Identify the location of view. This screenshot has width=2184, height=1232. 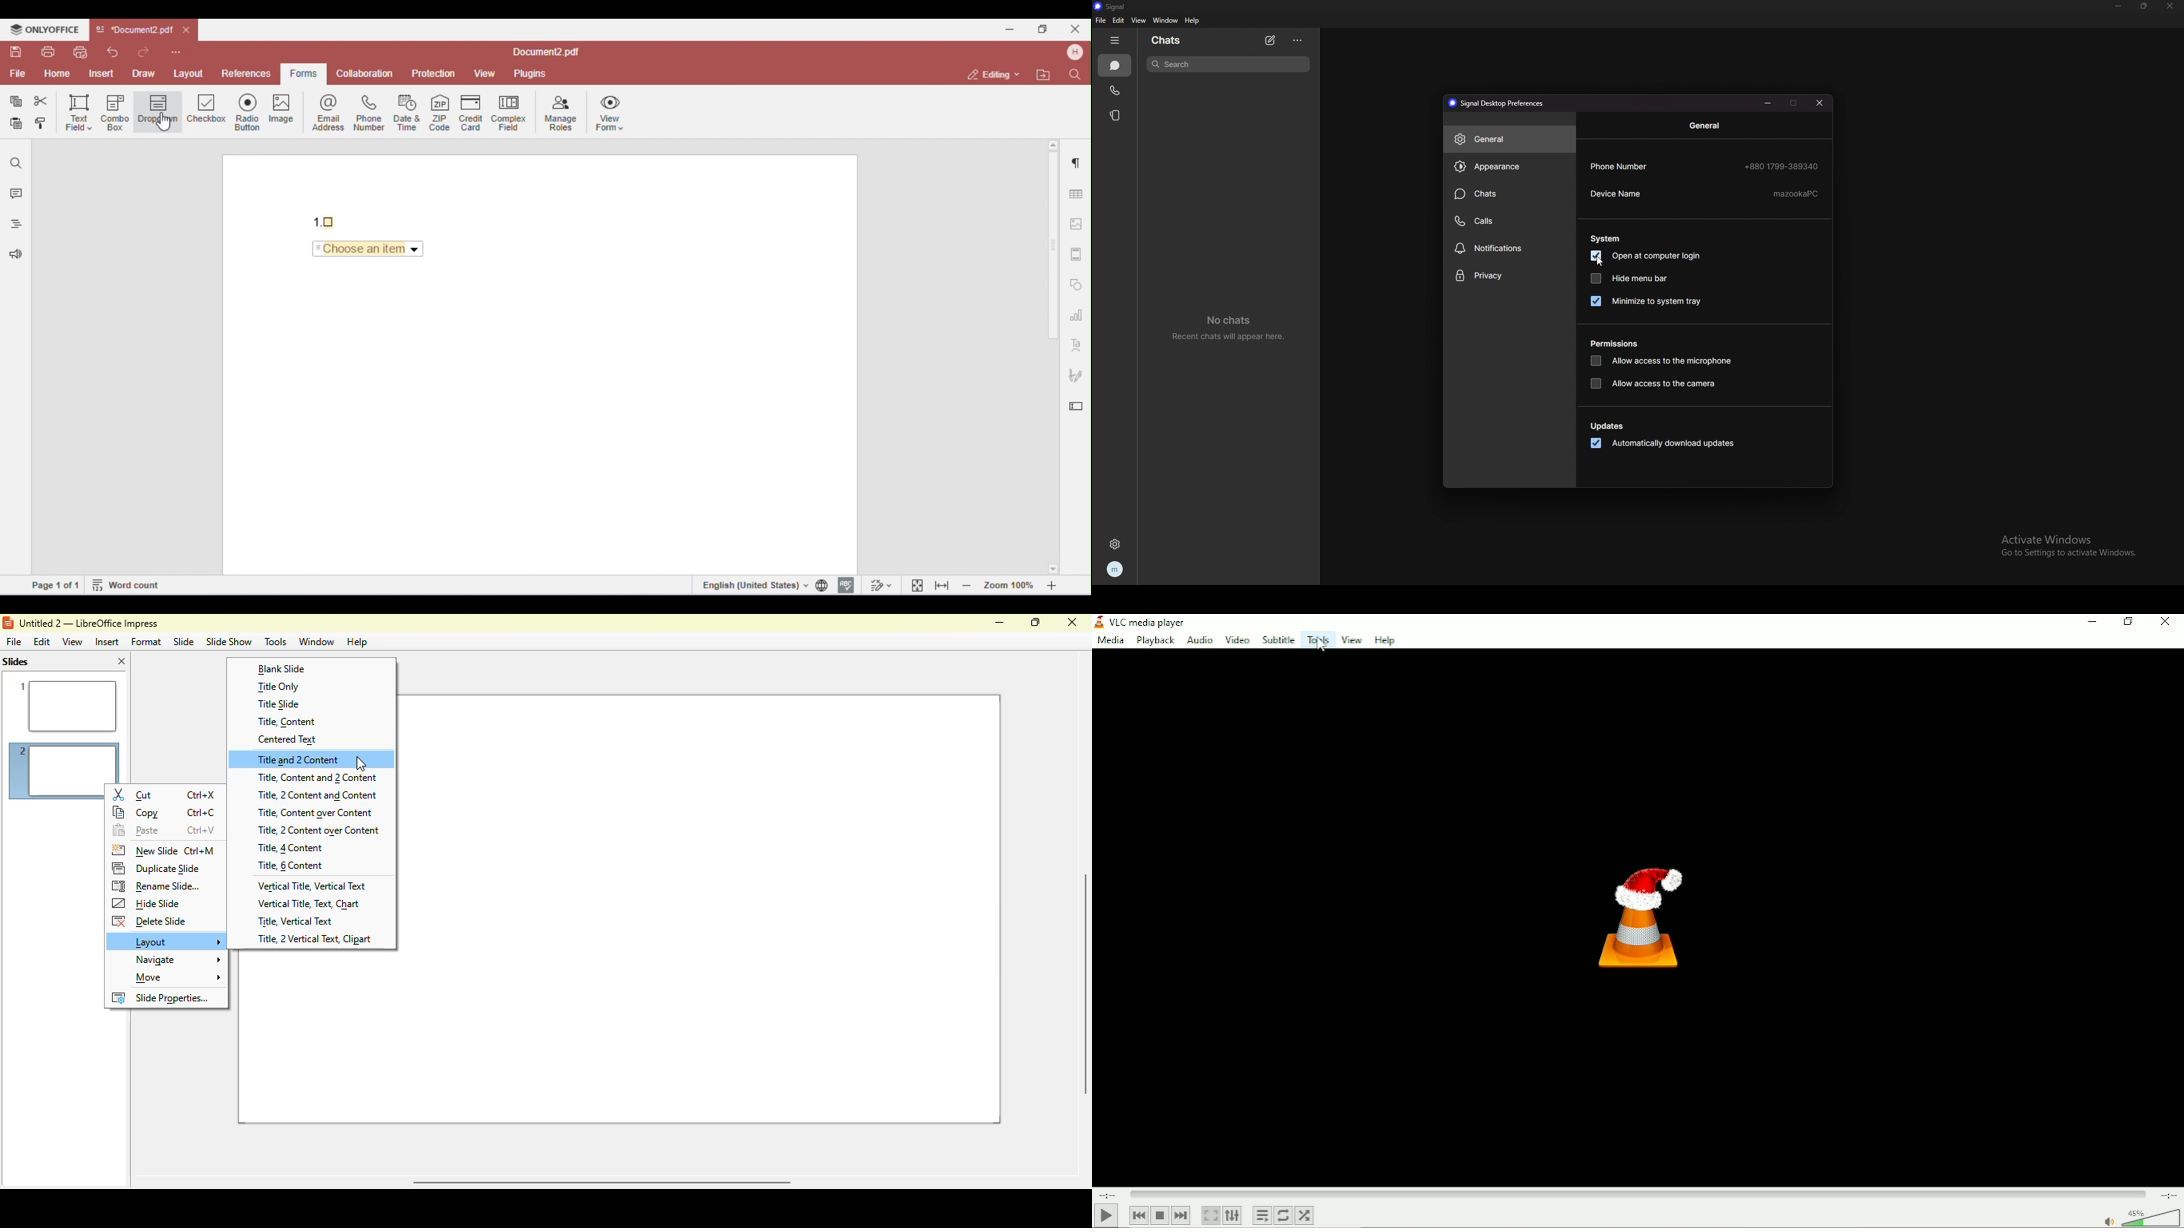
(72, 641).